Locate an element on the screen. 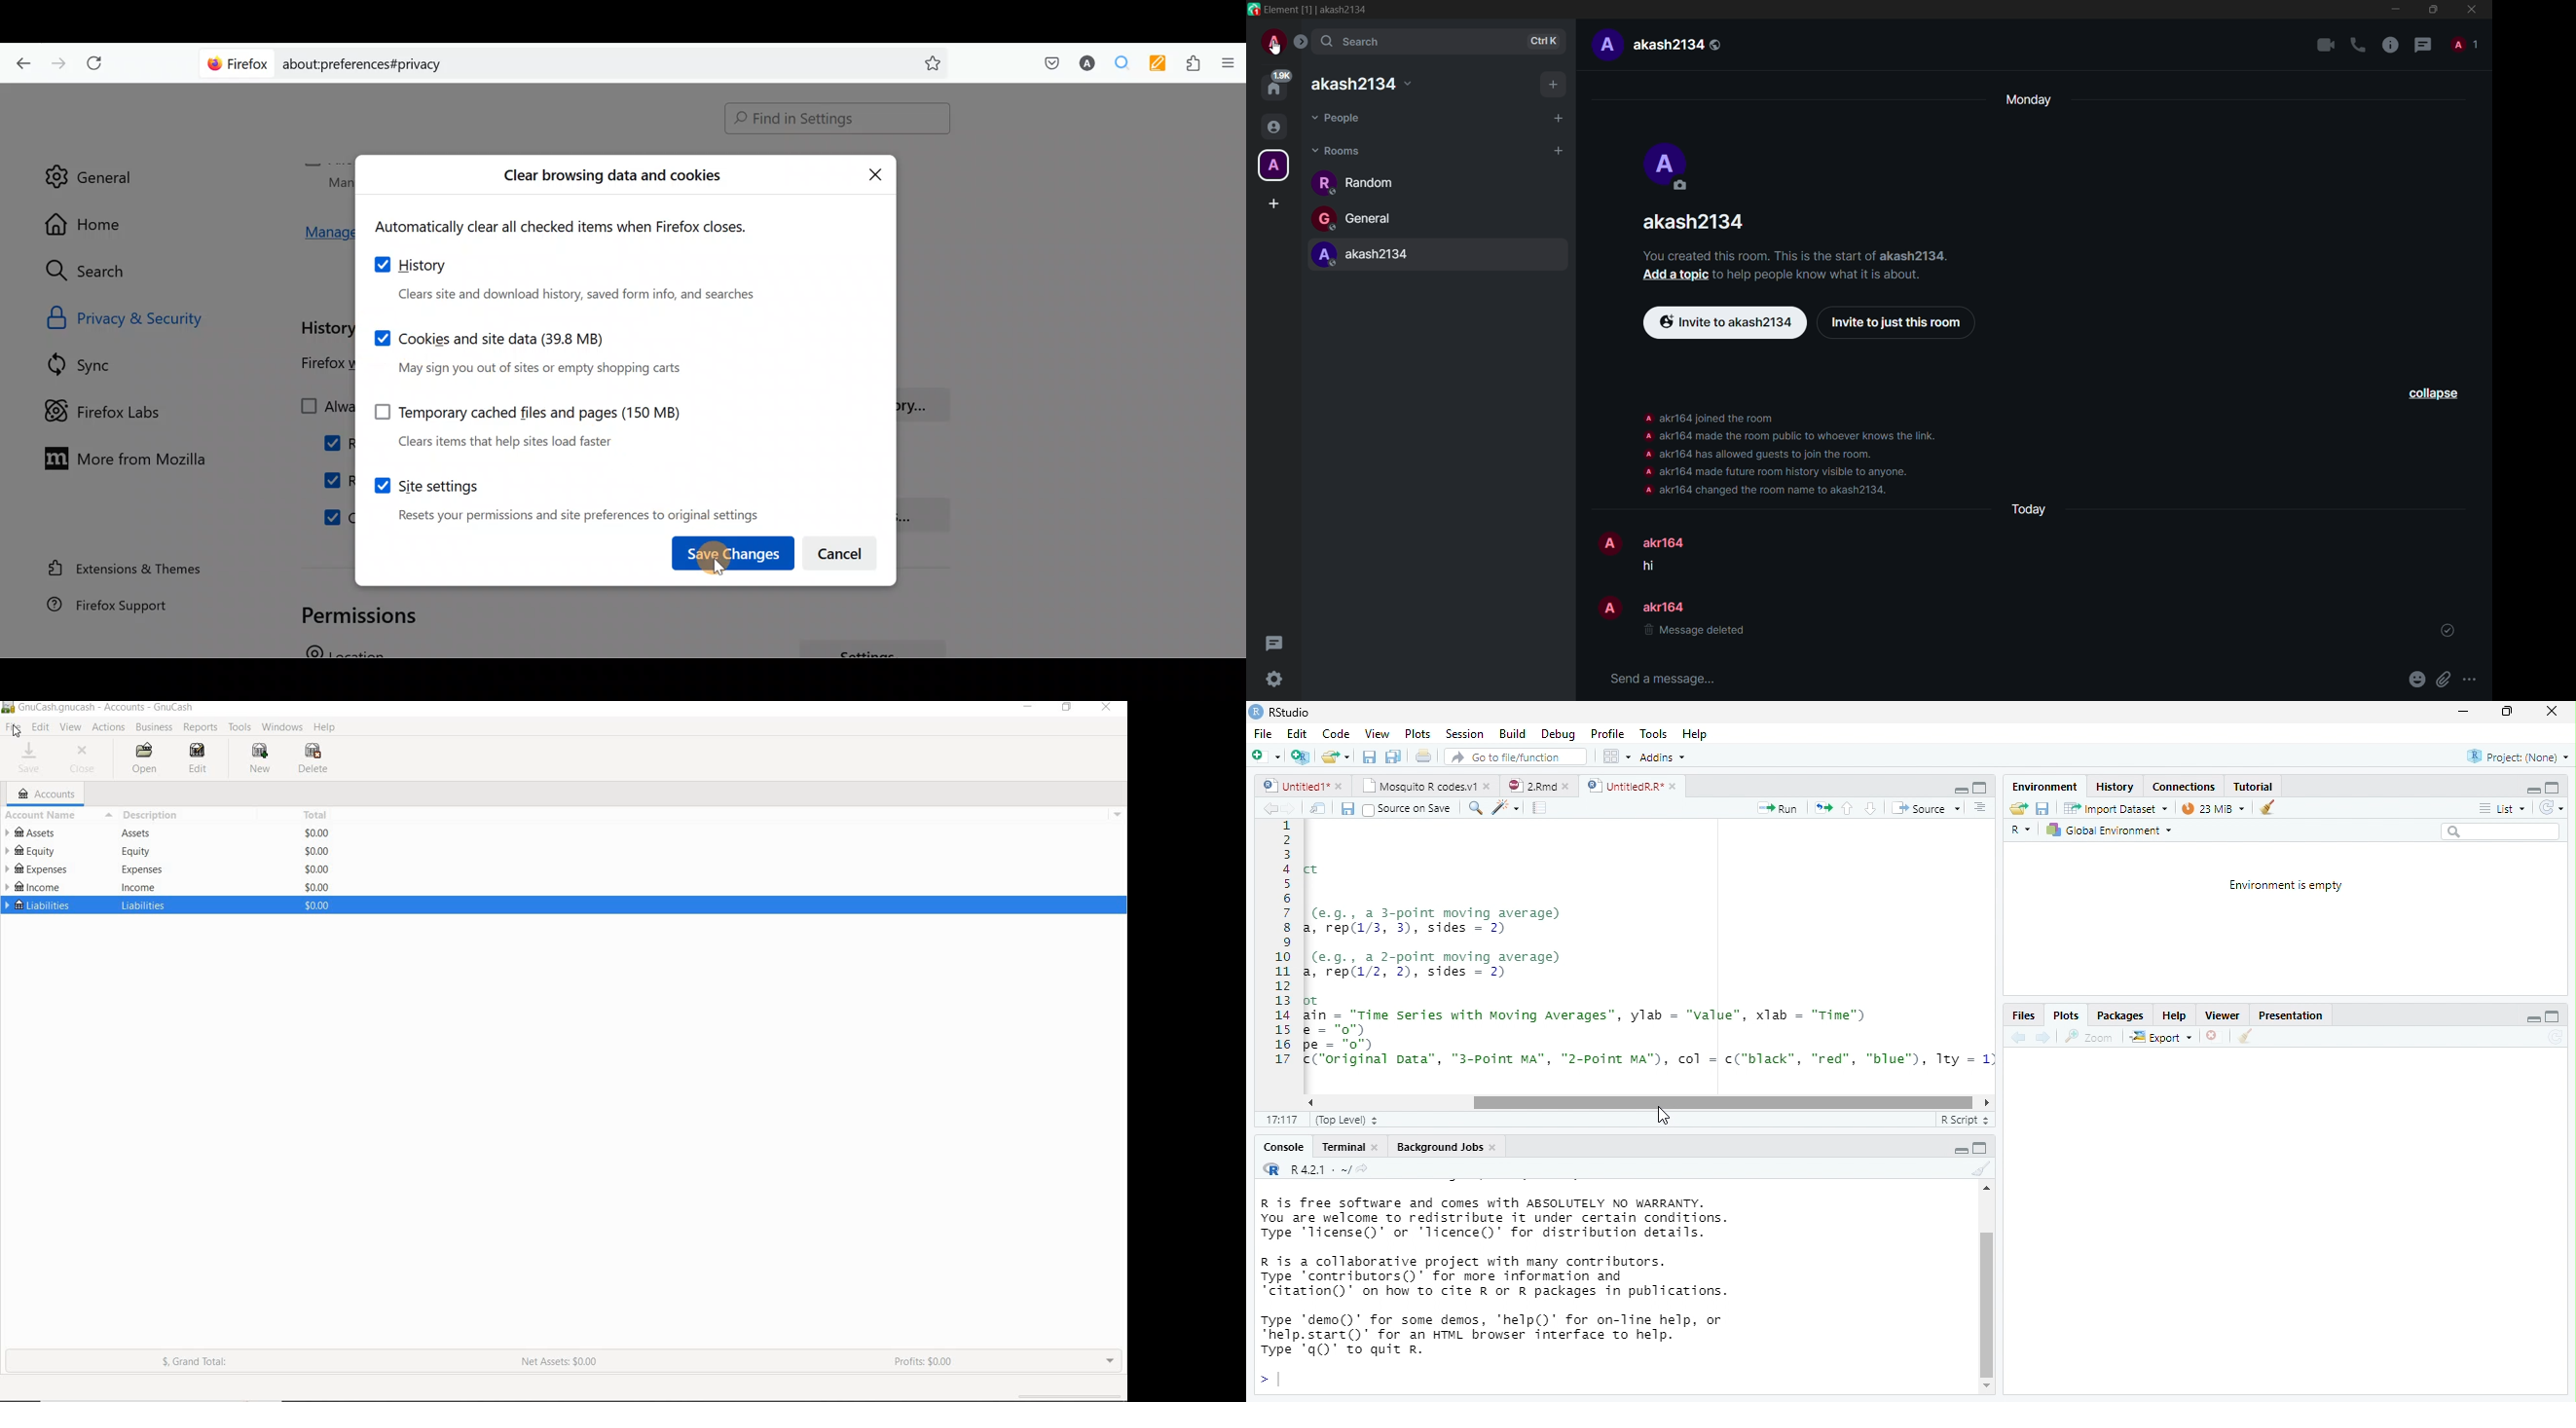 The image size is (2576, 1428). scrollbar right is located at coordinates (1984, 1103).